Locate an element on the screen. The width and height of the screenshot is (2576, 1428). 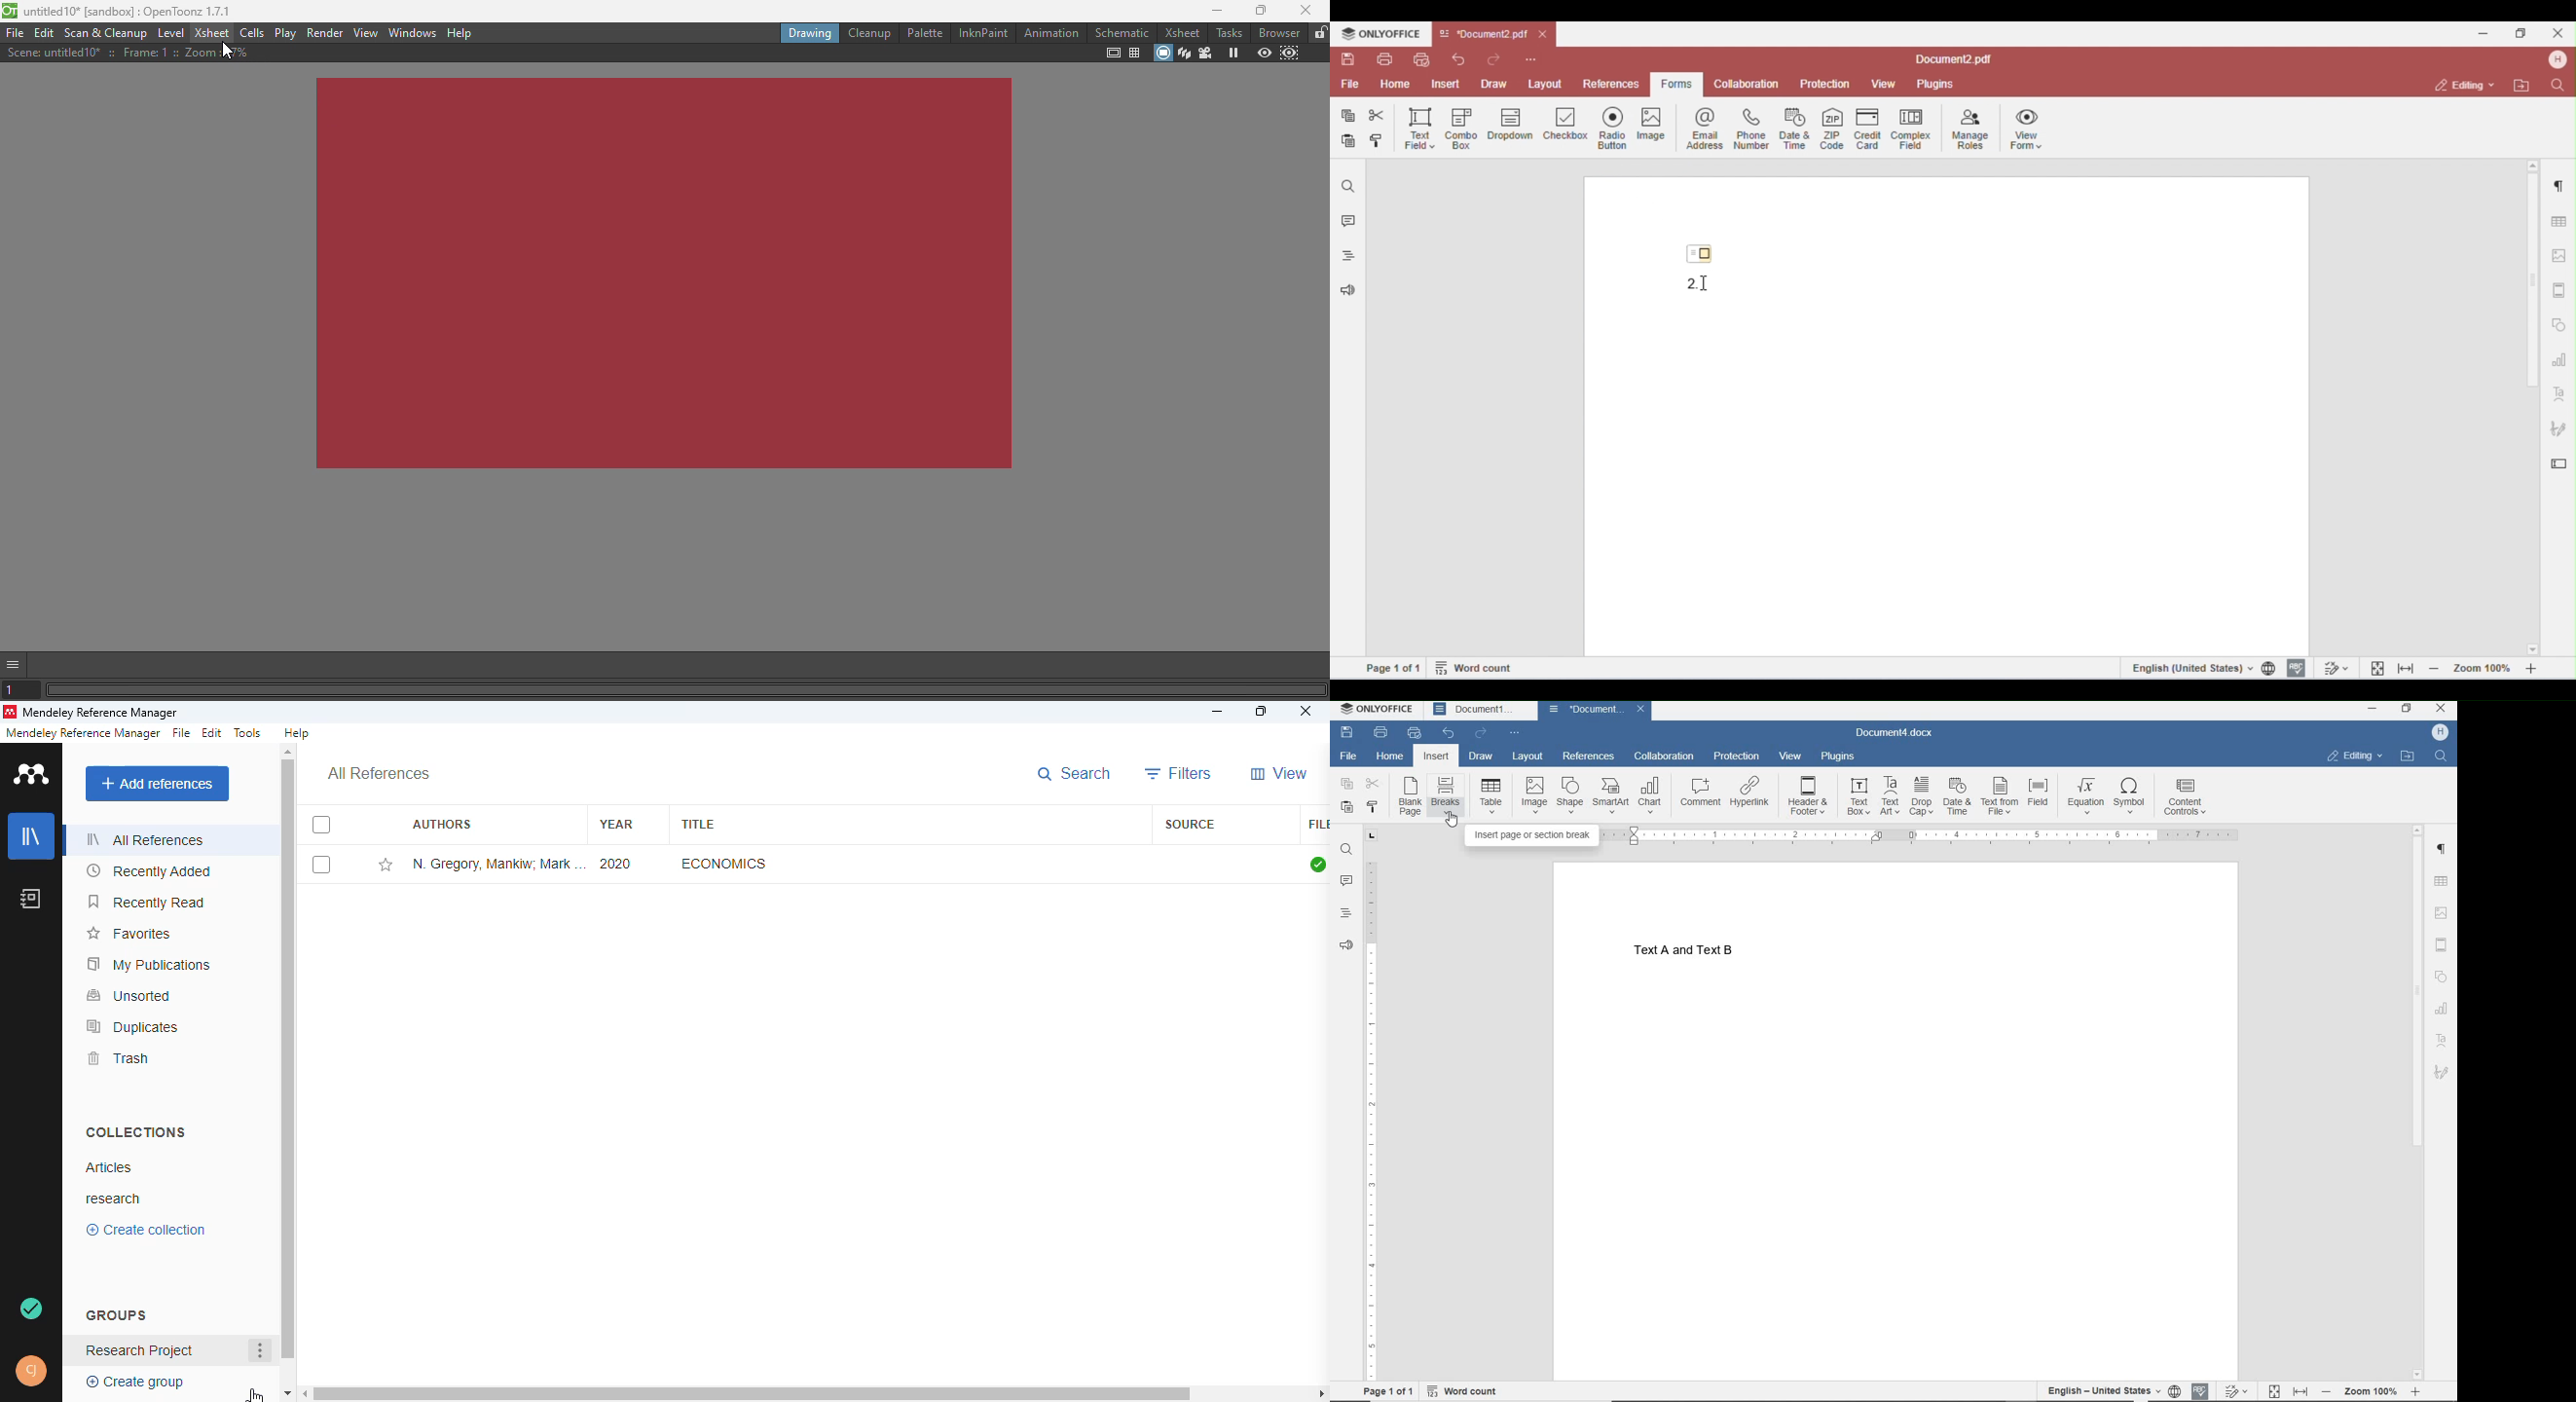
TRACK CHANGES is located at coordinates (2236, 1391).